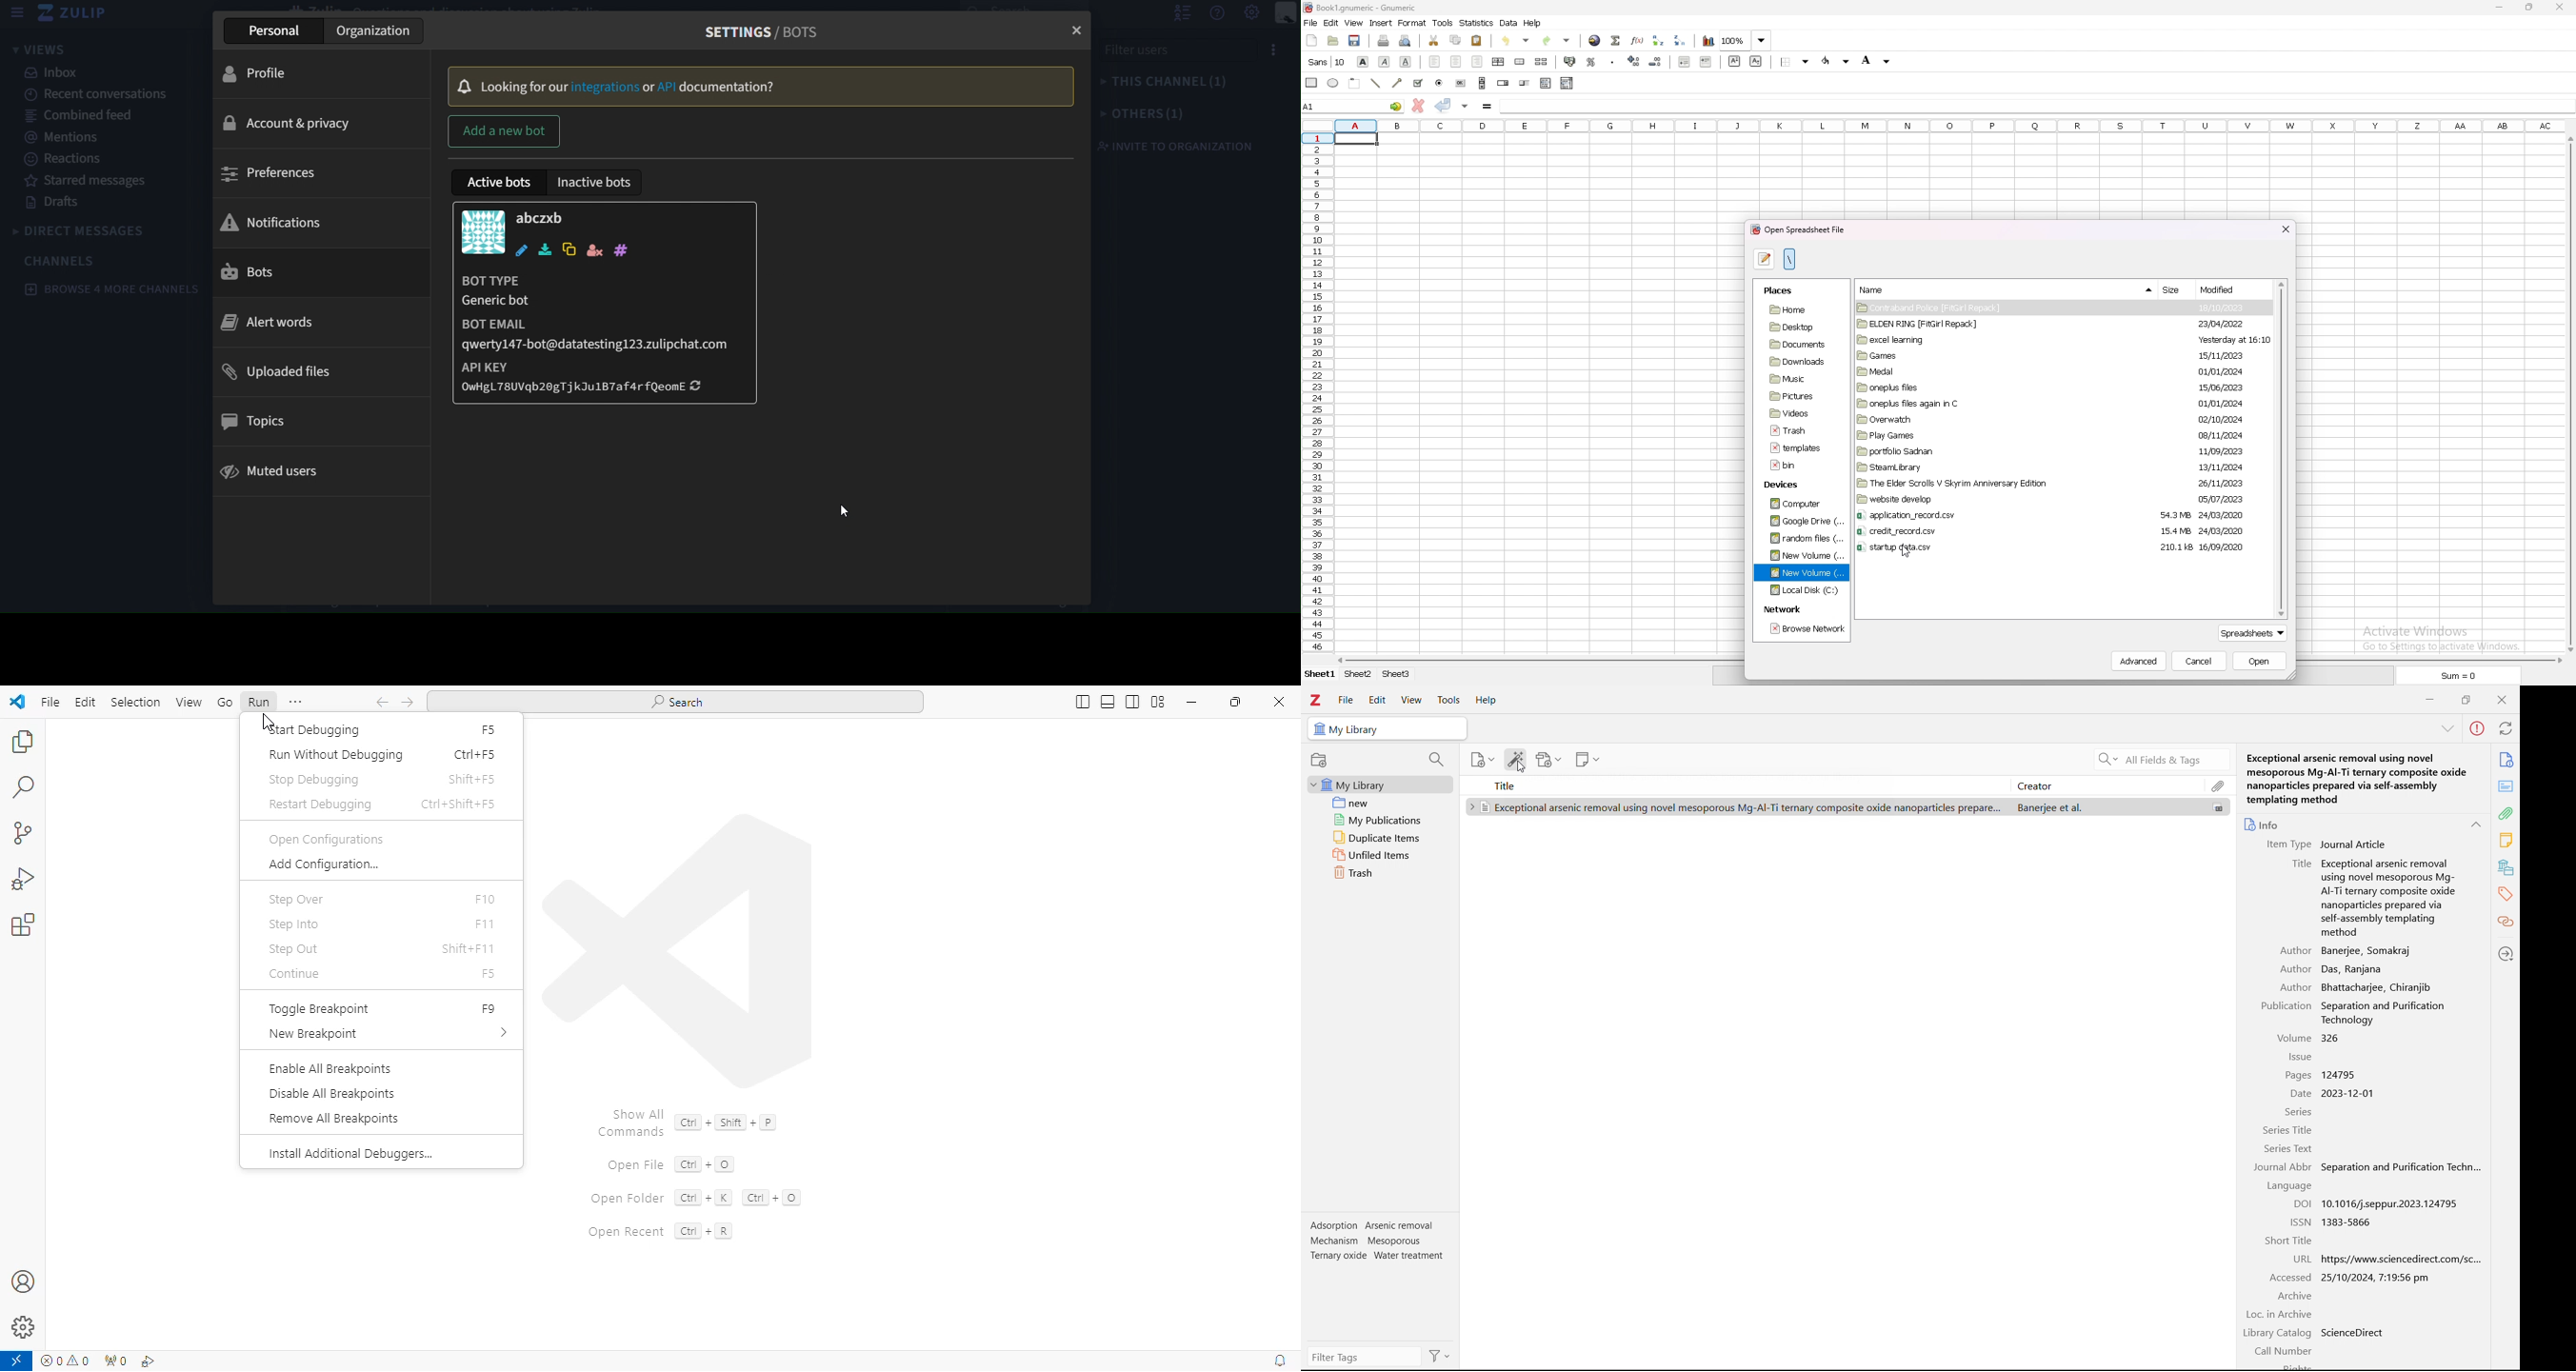  Describe the element at coordinates (2282, 450) in the screenshot. I see `scroll bar` at that location.